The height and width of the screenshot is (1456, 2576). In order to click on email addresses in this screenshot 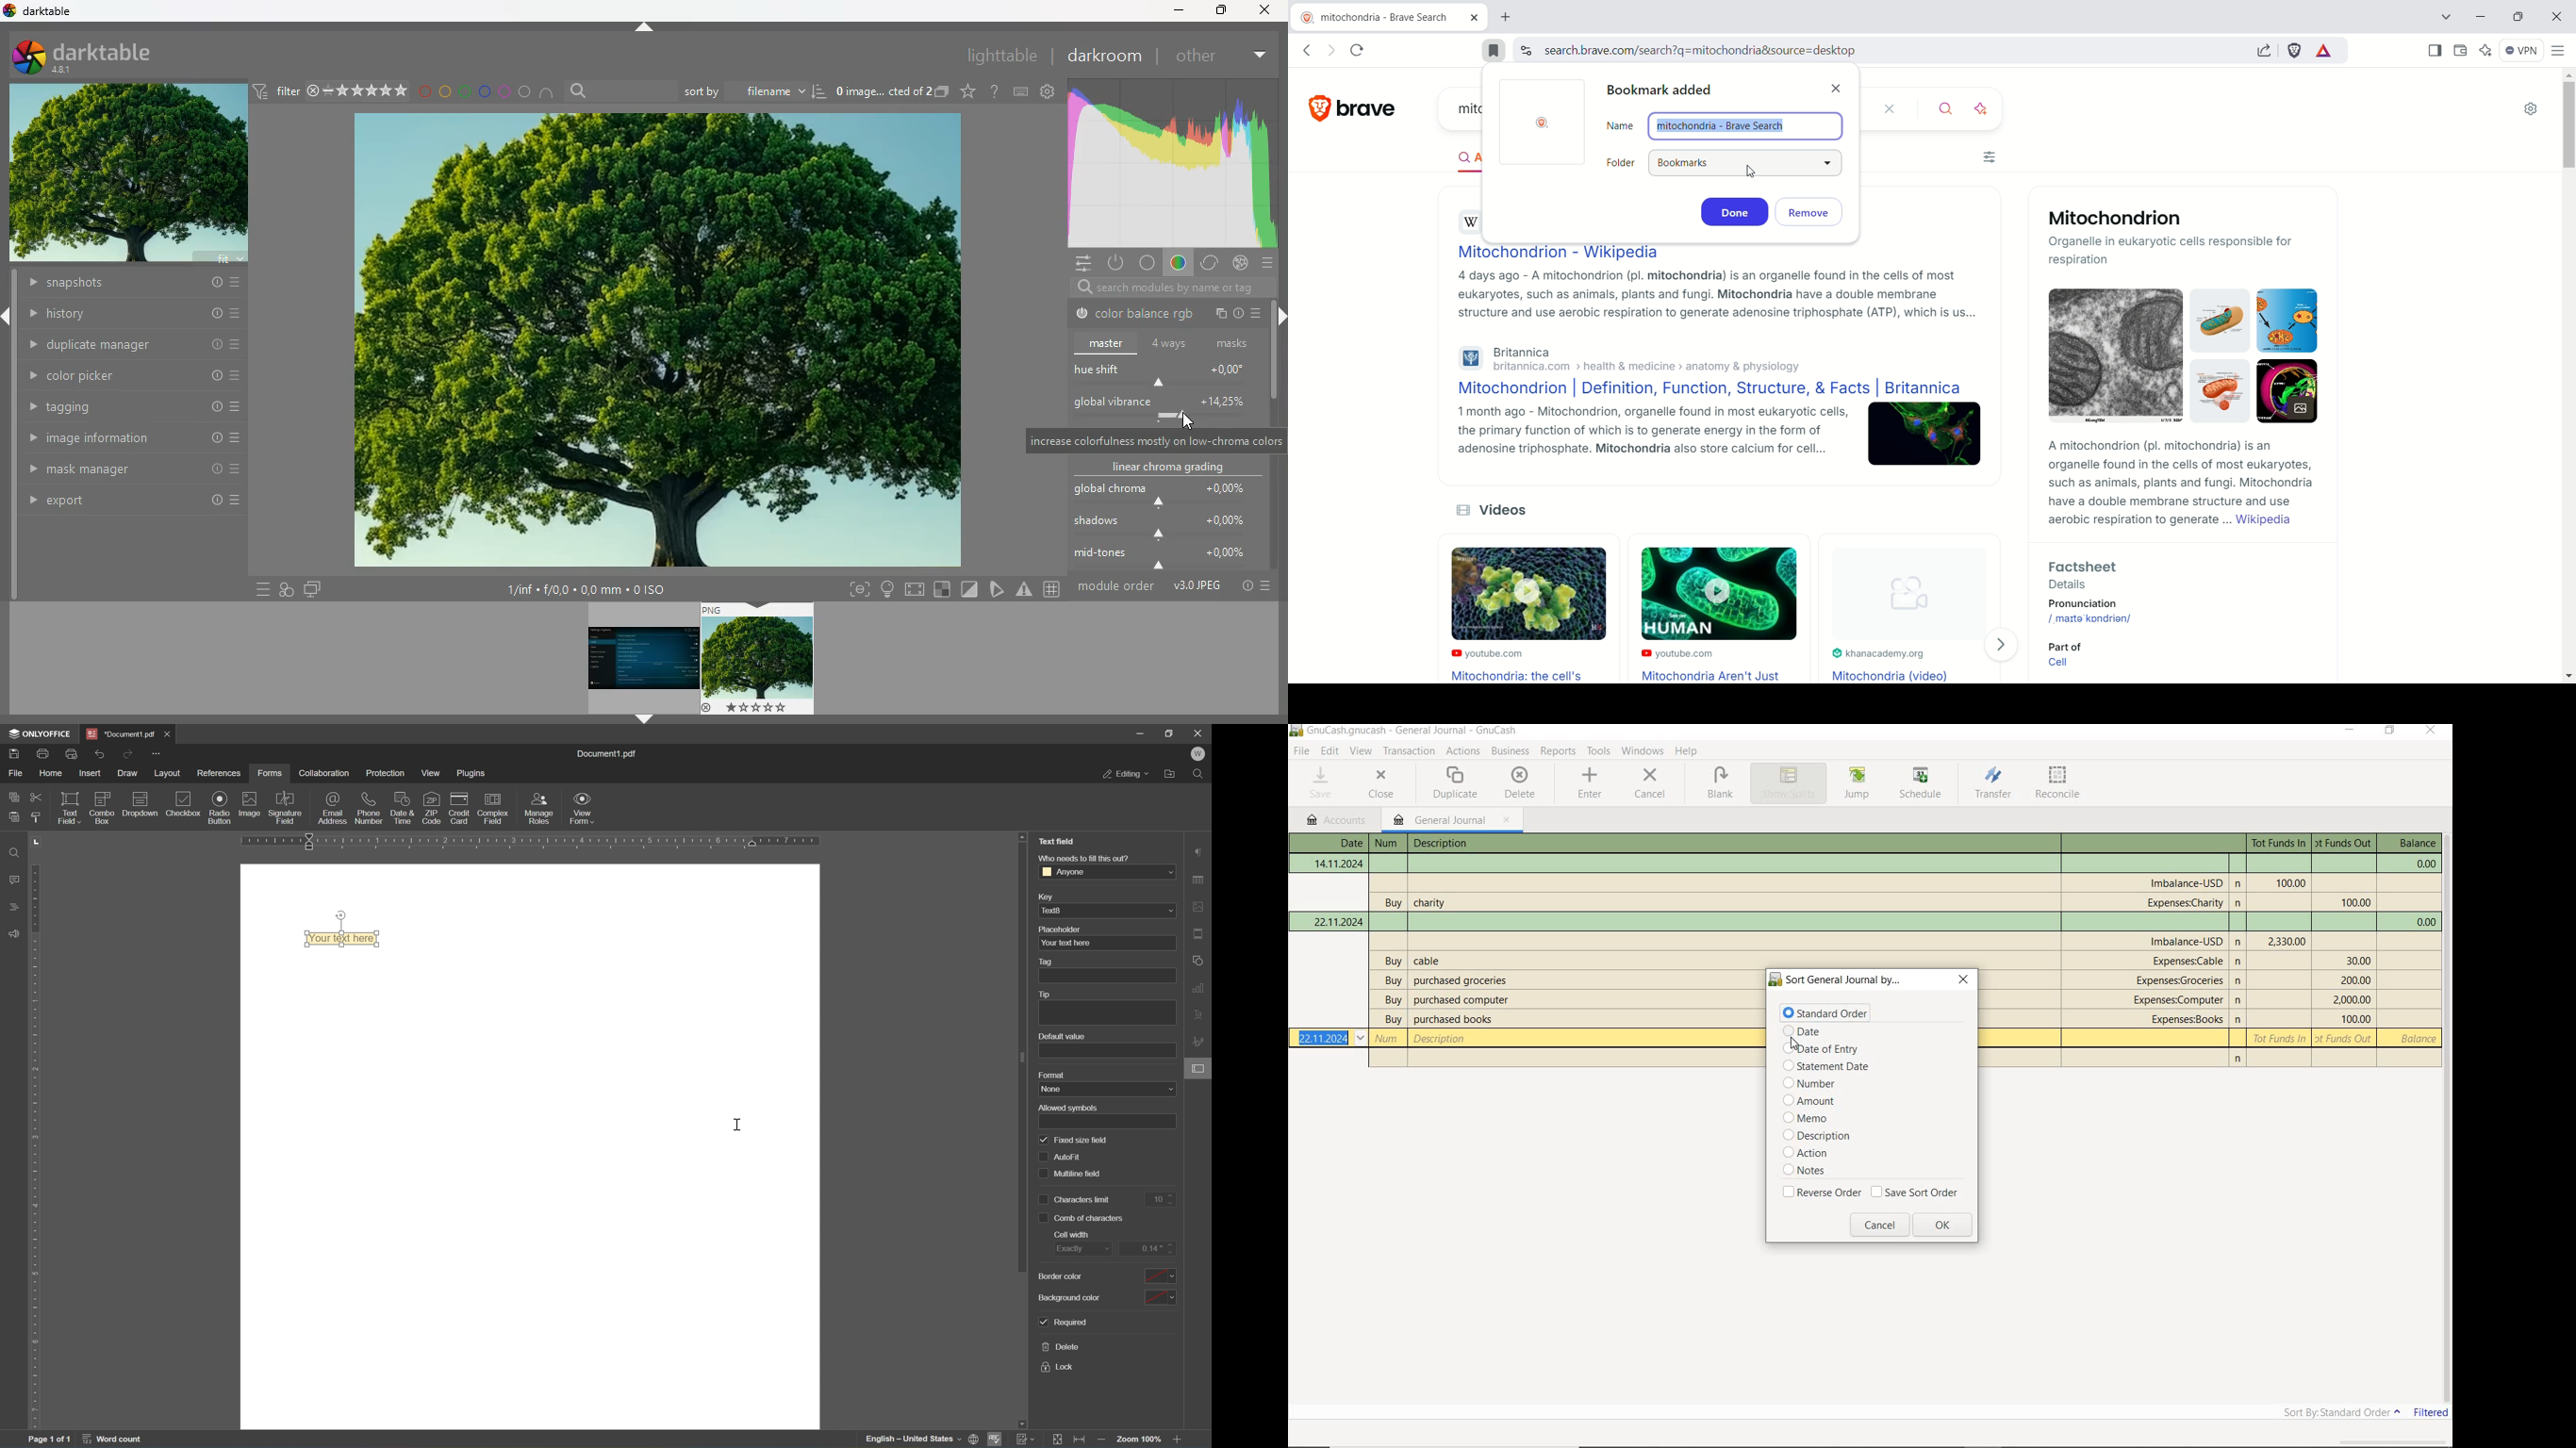, I will do `click(334, 808)`.